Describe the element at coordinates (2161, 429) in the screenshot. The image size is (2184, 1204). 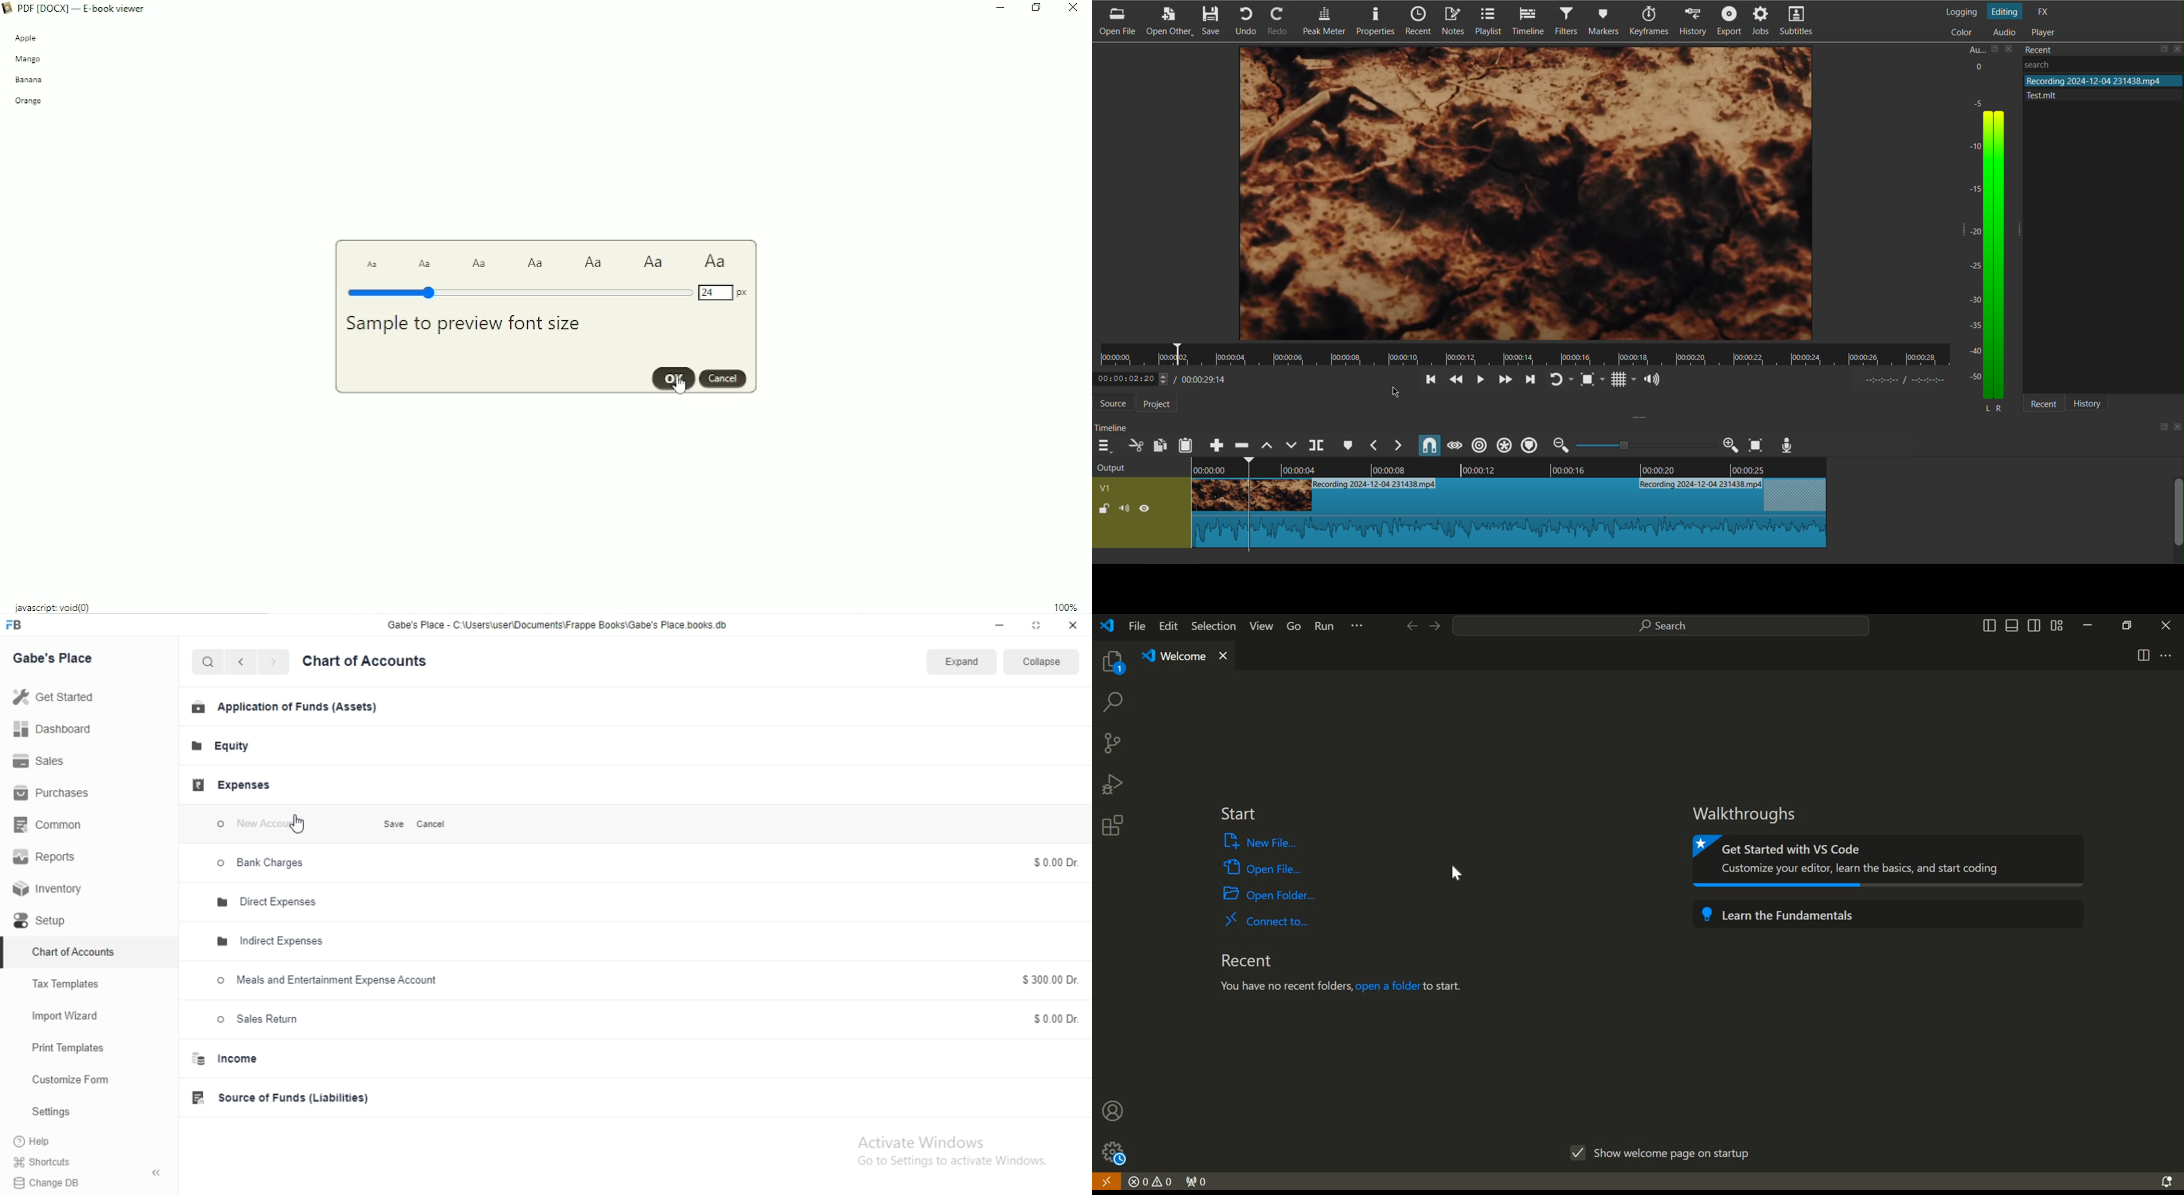
I see `save` at that location.